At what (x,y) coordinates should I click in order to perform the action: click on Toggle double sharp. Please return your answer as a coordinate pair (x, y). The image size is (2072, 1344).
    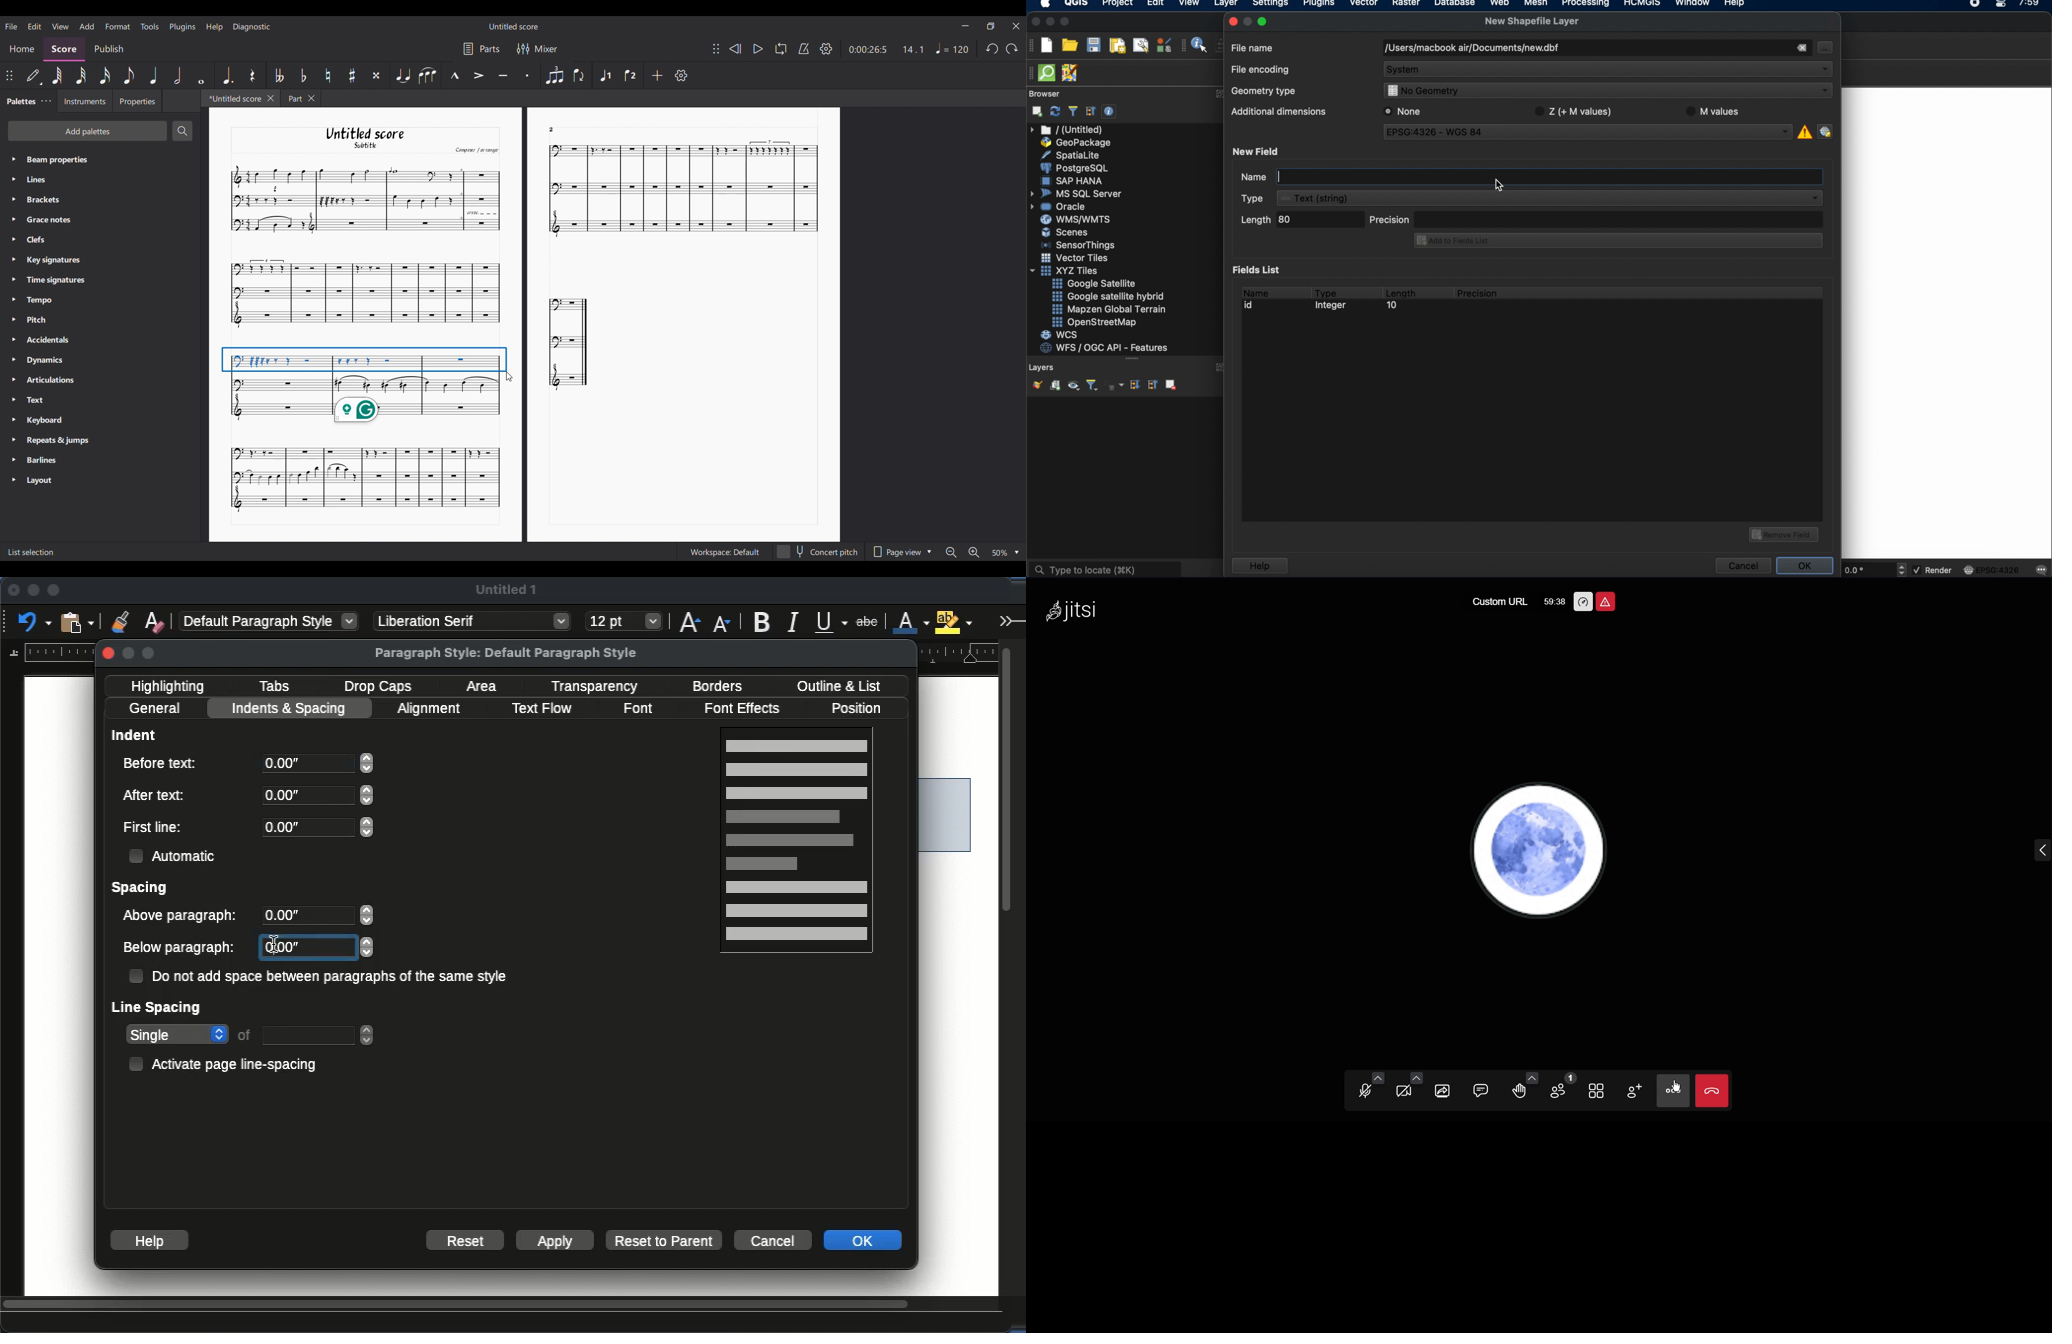
    Looking at the image, I should click on (376, 75).